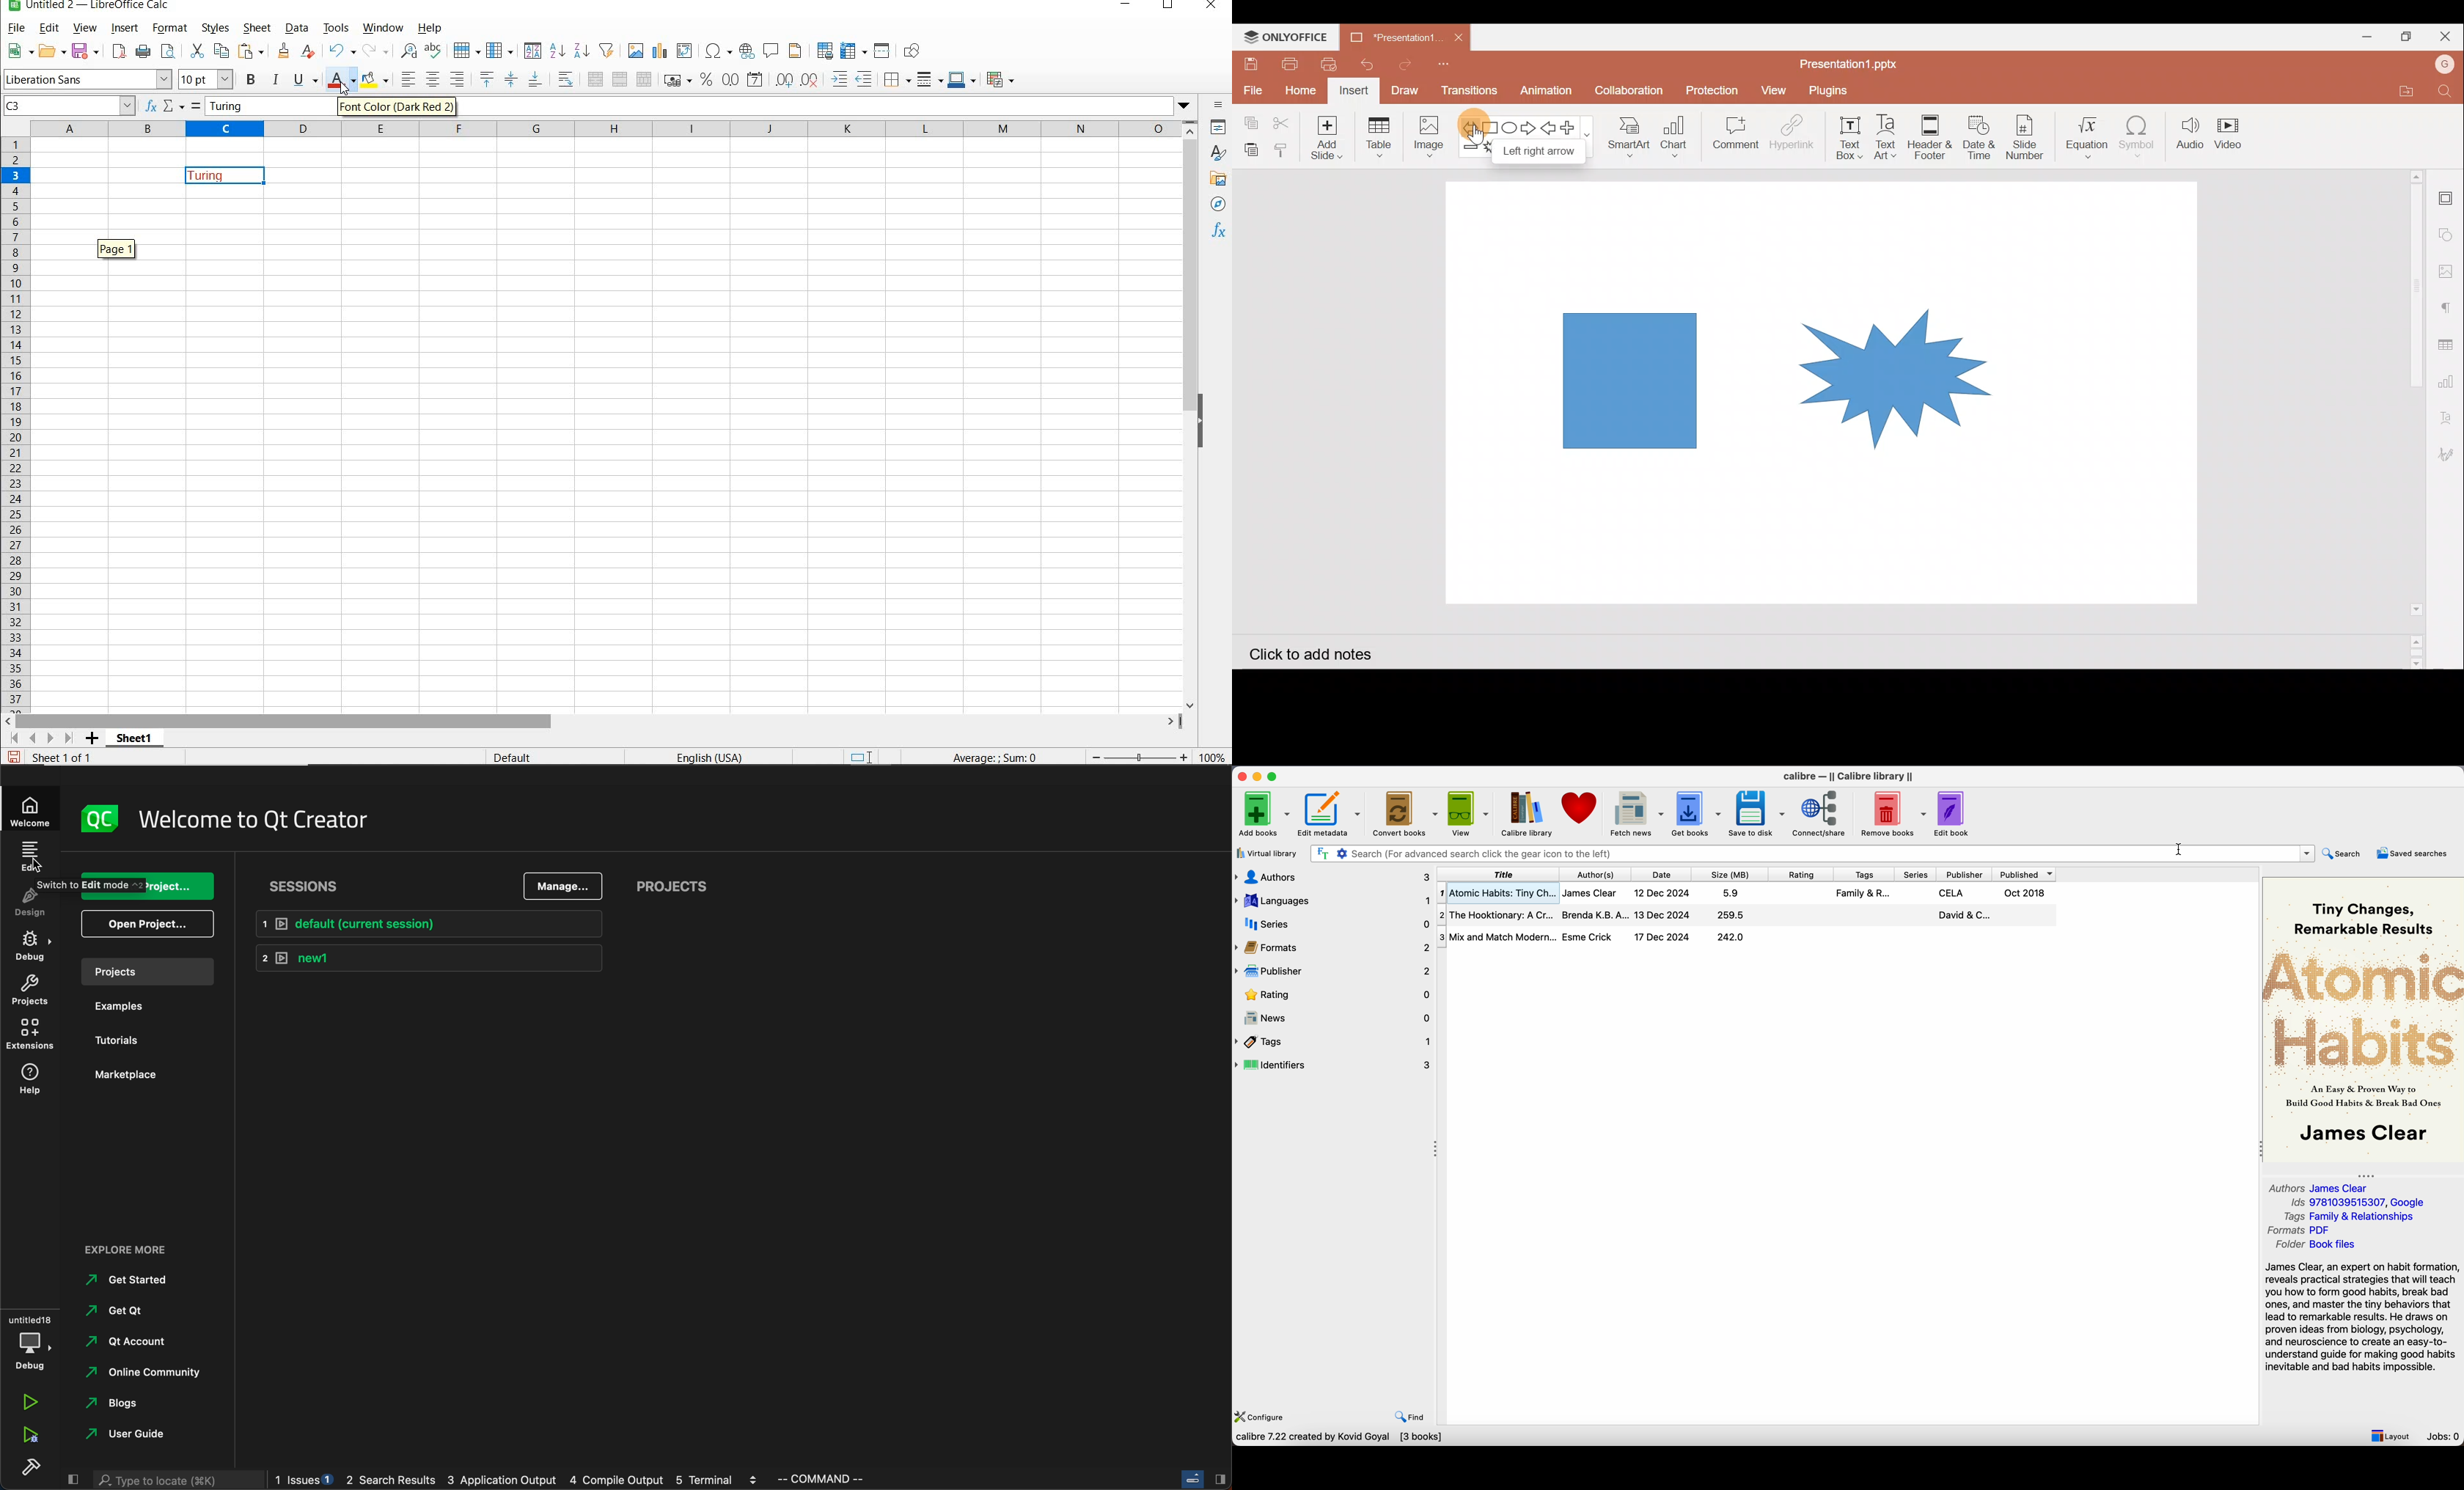 This screenshot has width=2464, height=1512. What do you see at coordinates (112, 1041) in the screenshot?
I see `tutorials` at bounding box center [112, 1041].